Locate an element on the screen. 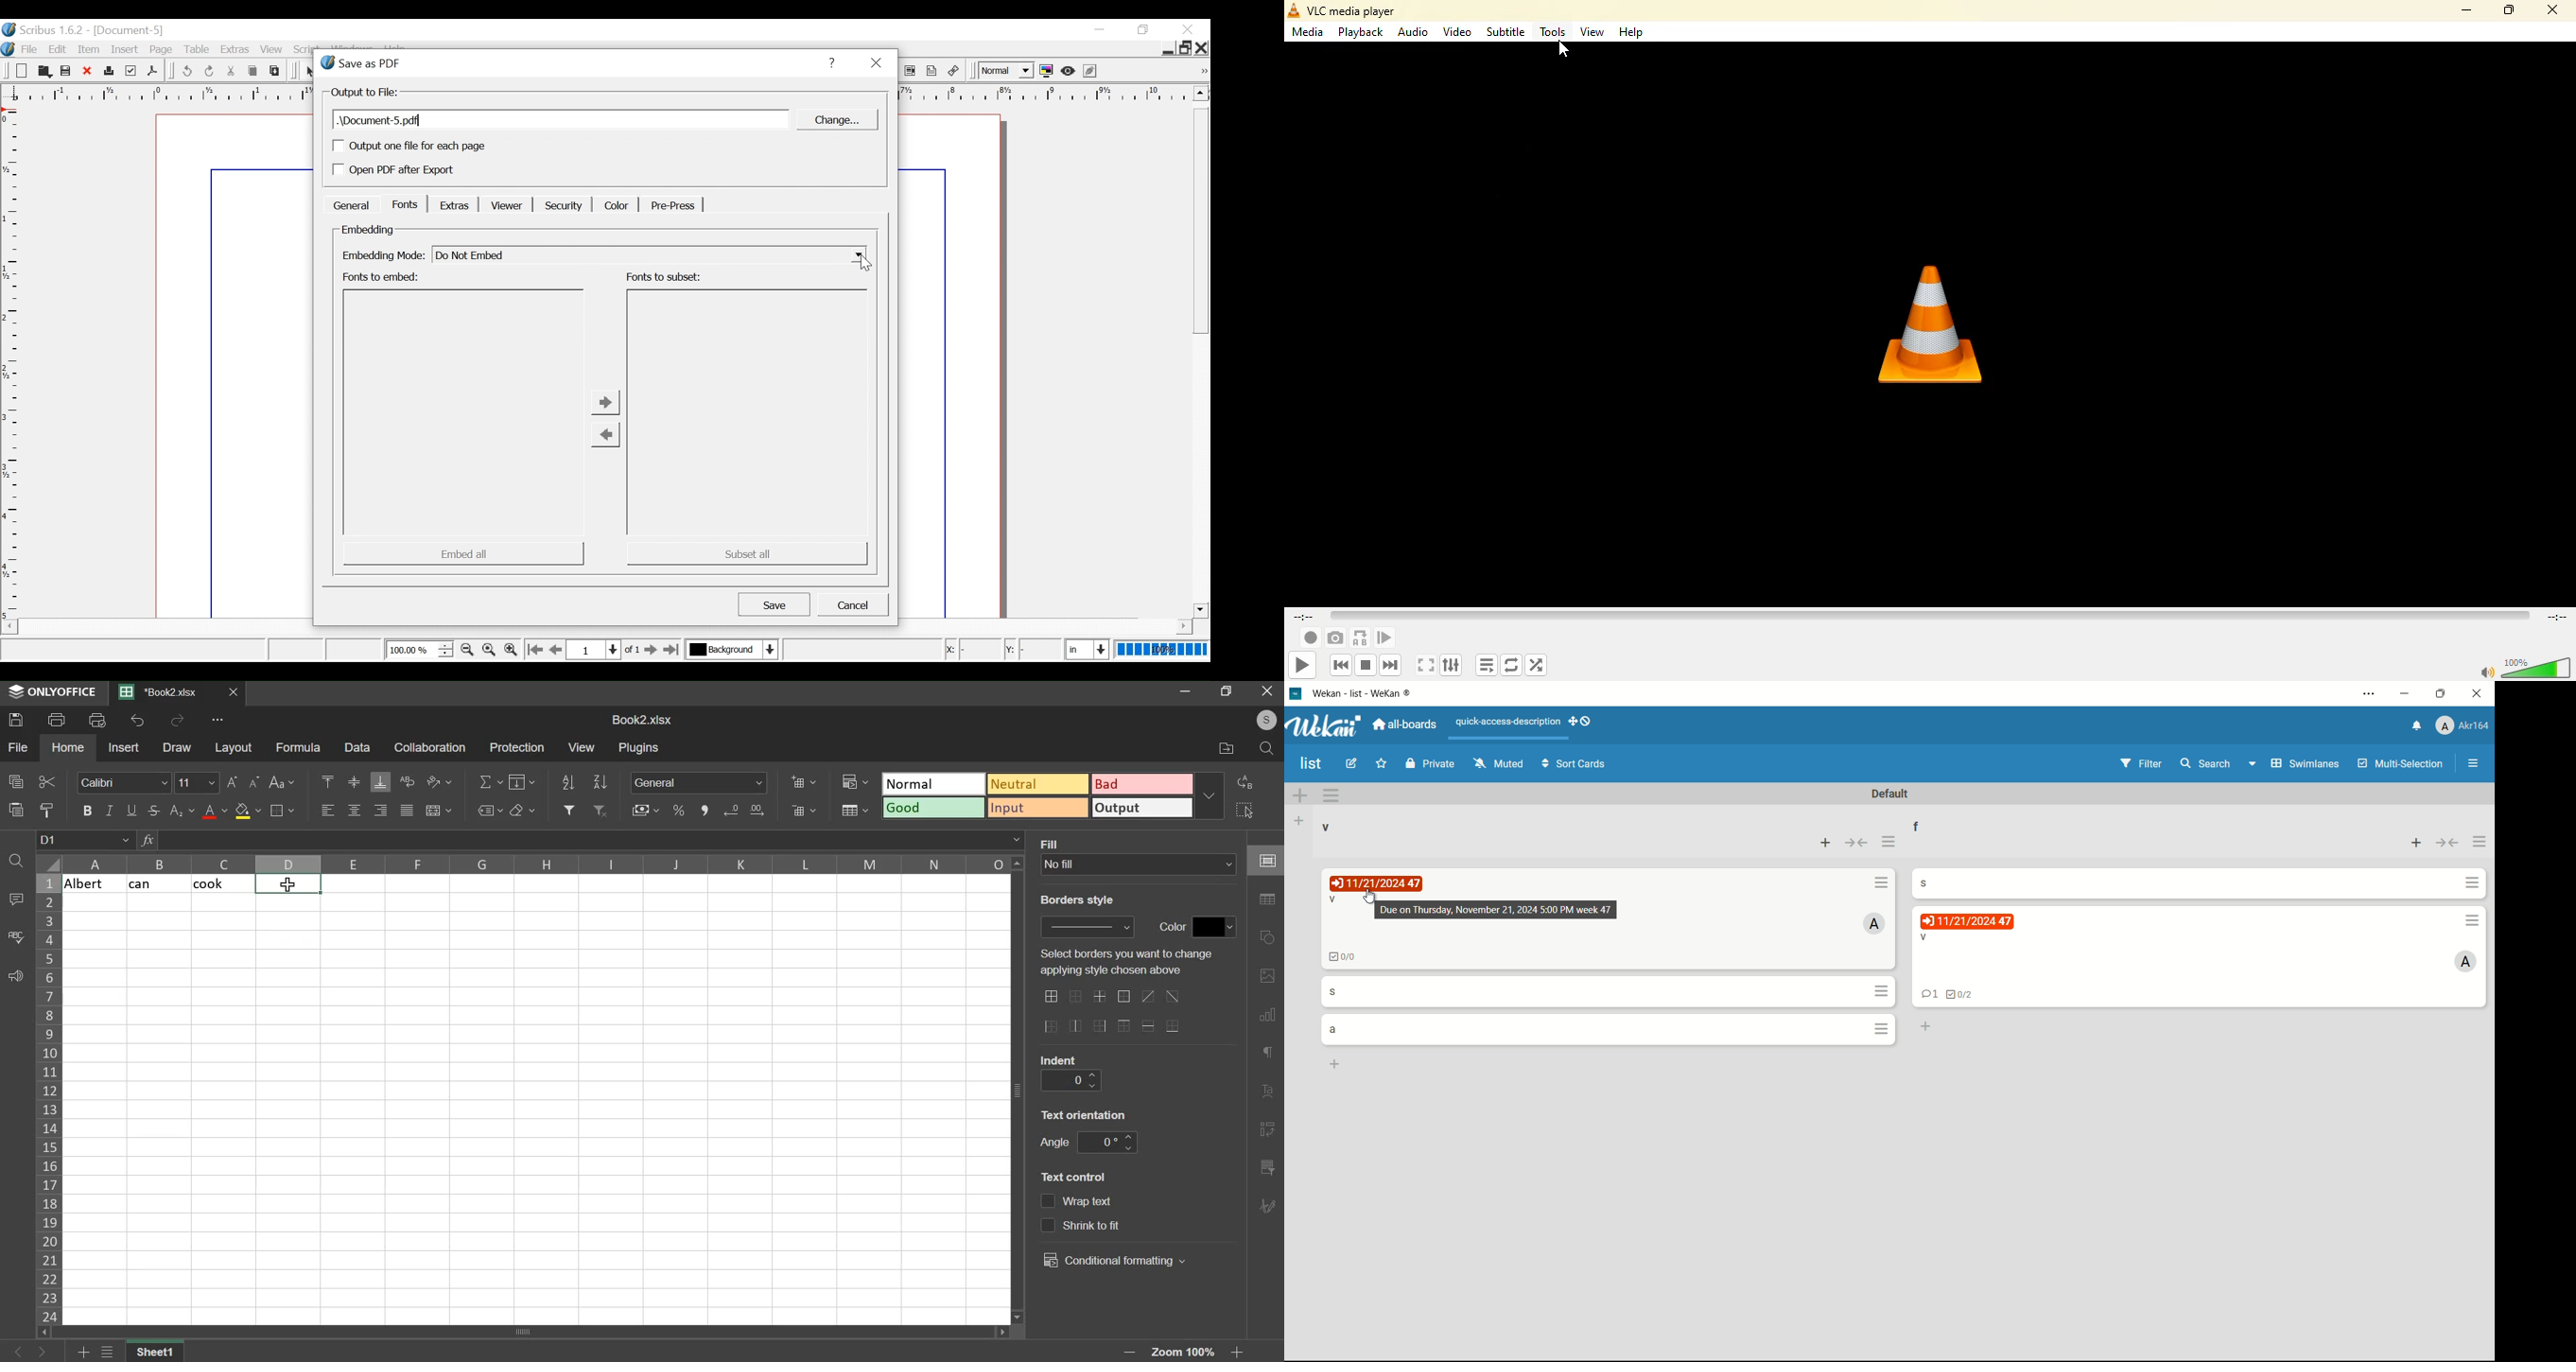 This screenshot has width=2576, height=1372. elapsed time is located at coordinates (1307, 616).